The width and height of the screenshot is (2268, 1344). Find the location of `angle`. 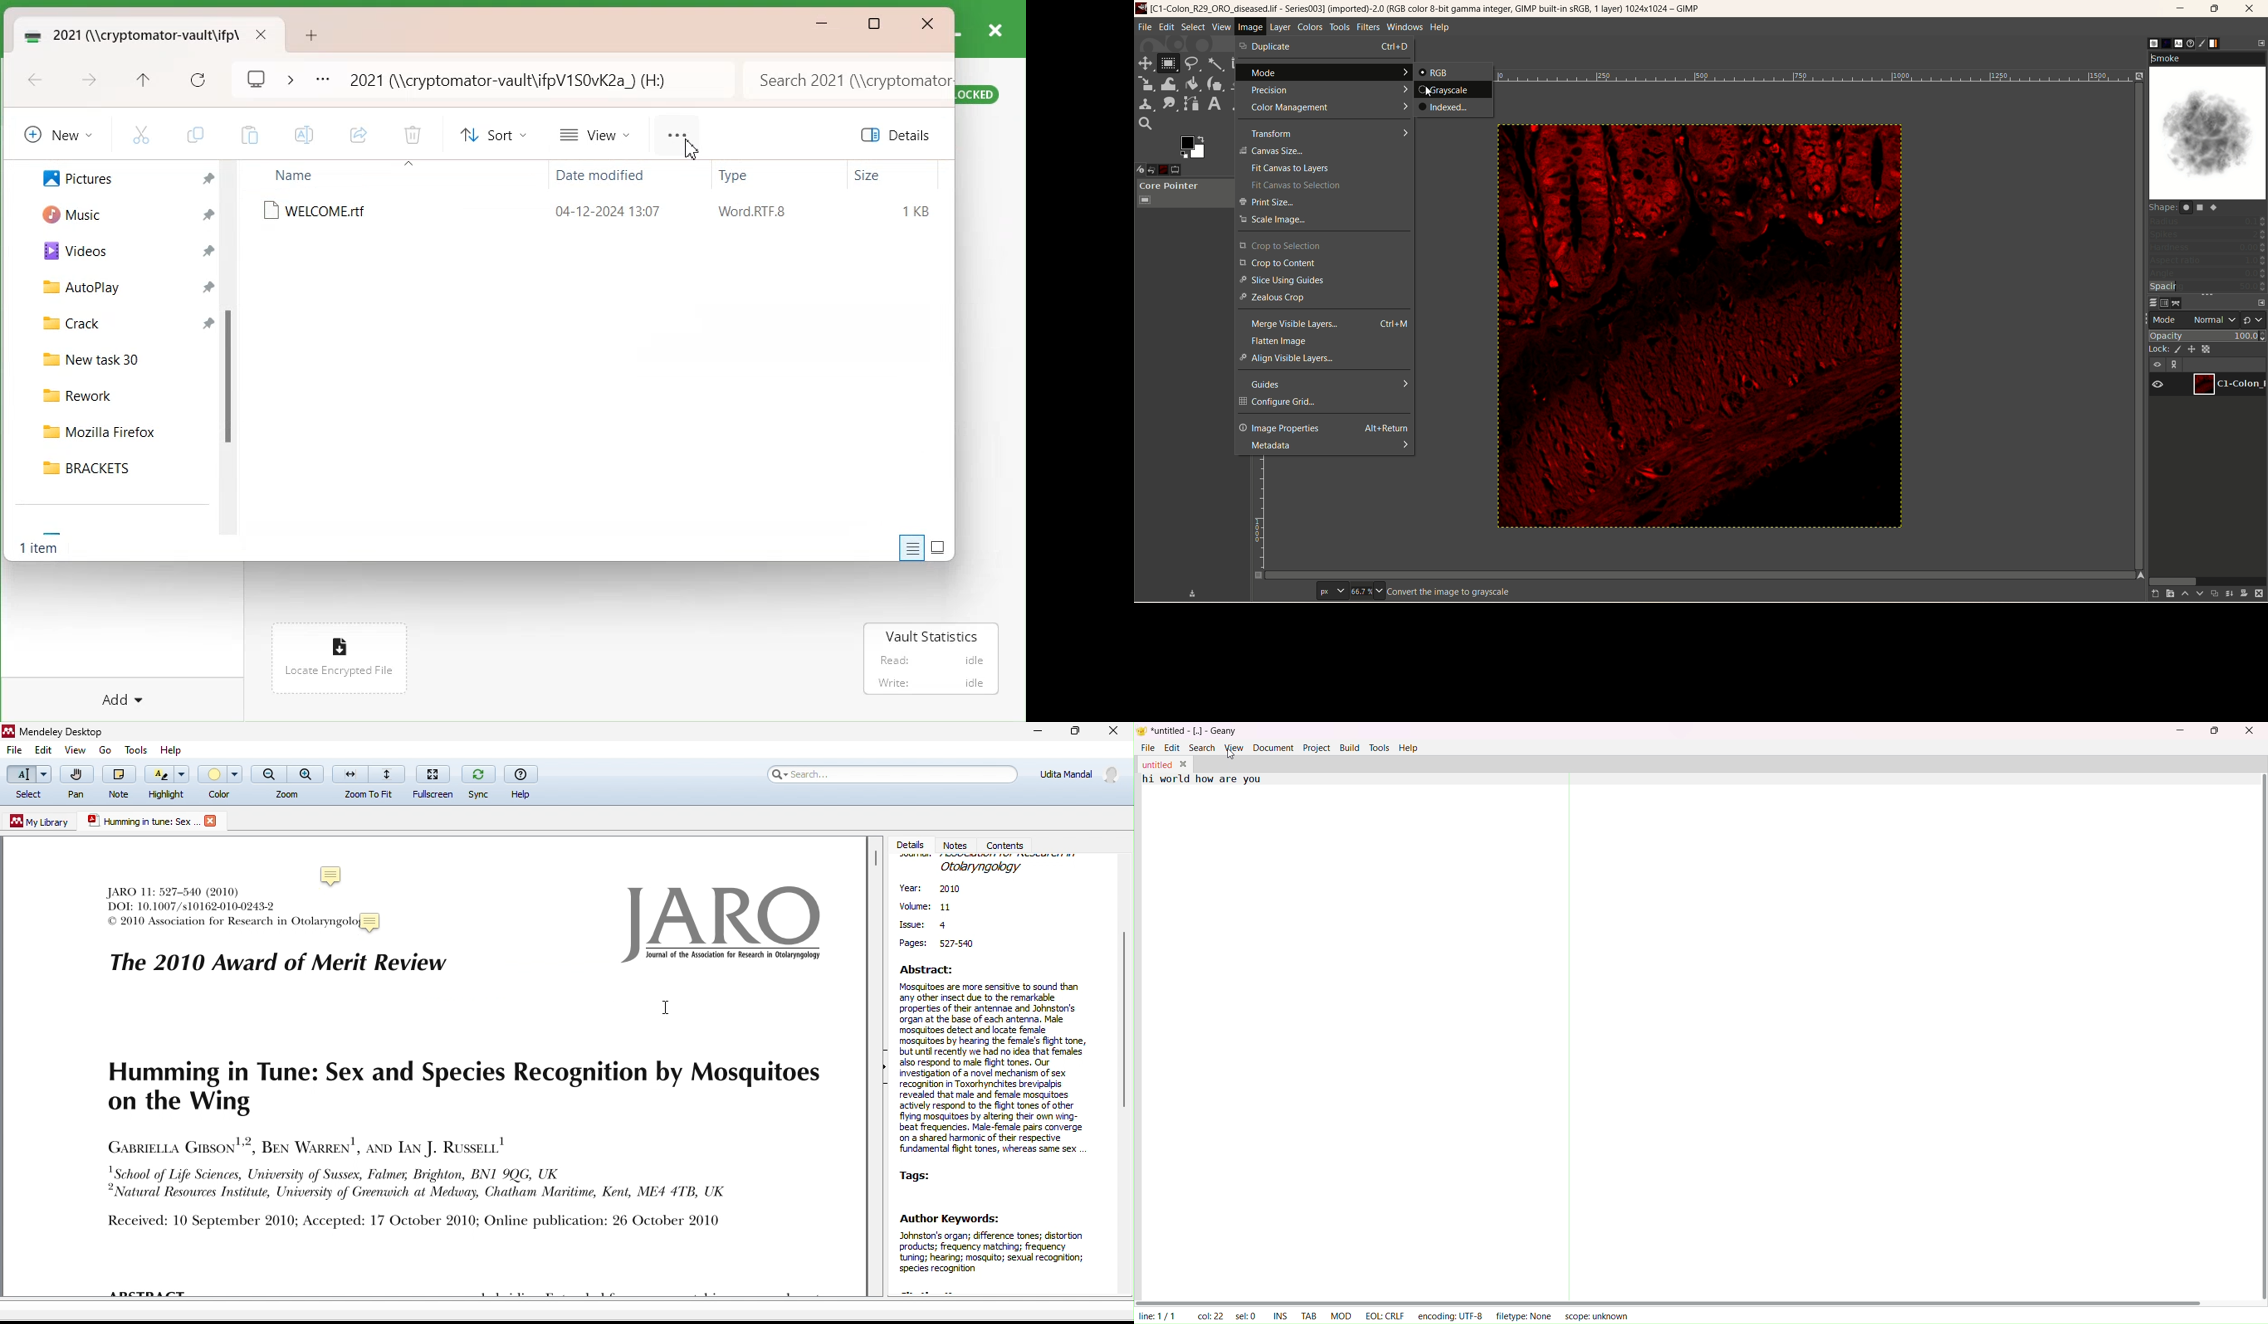

angle is located at coordinates (2208, 274).